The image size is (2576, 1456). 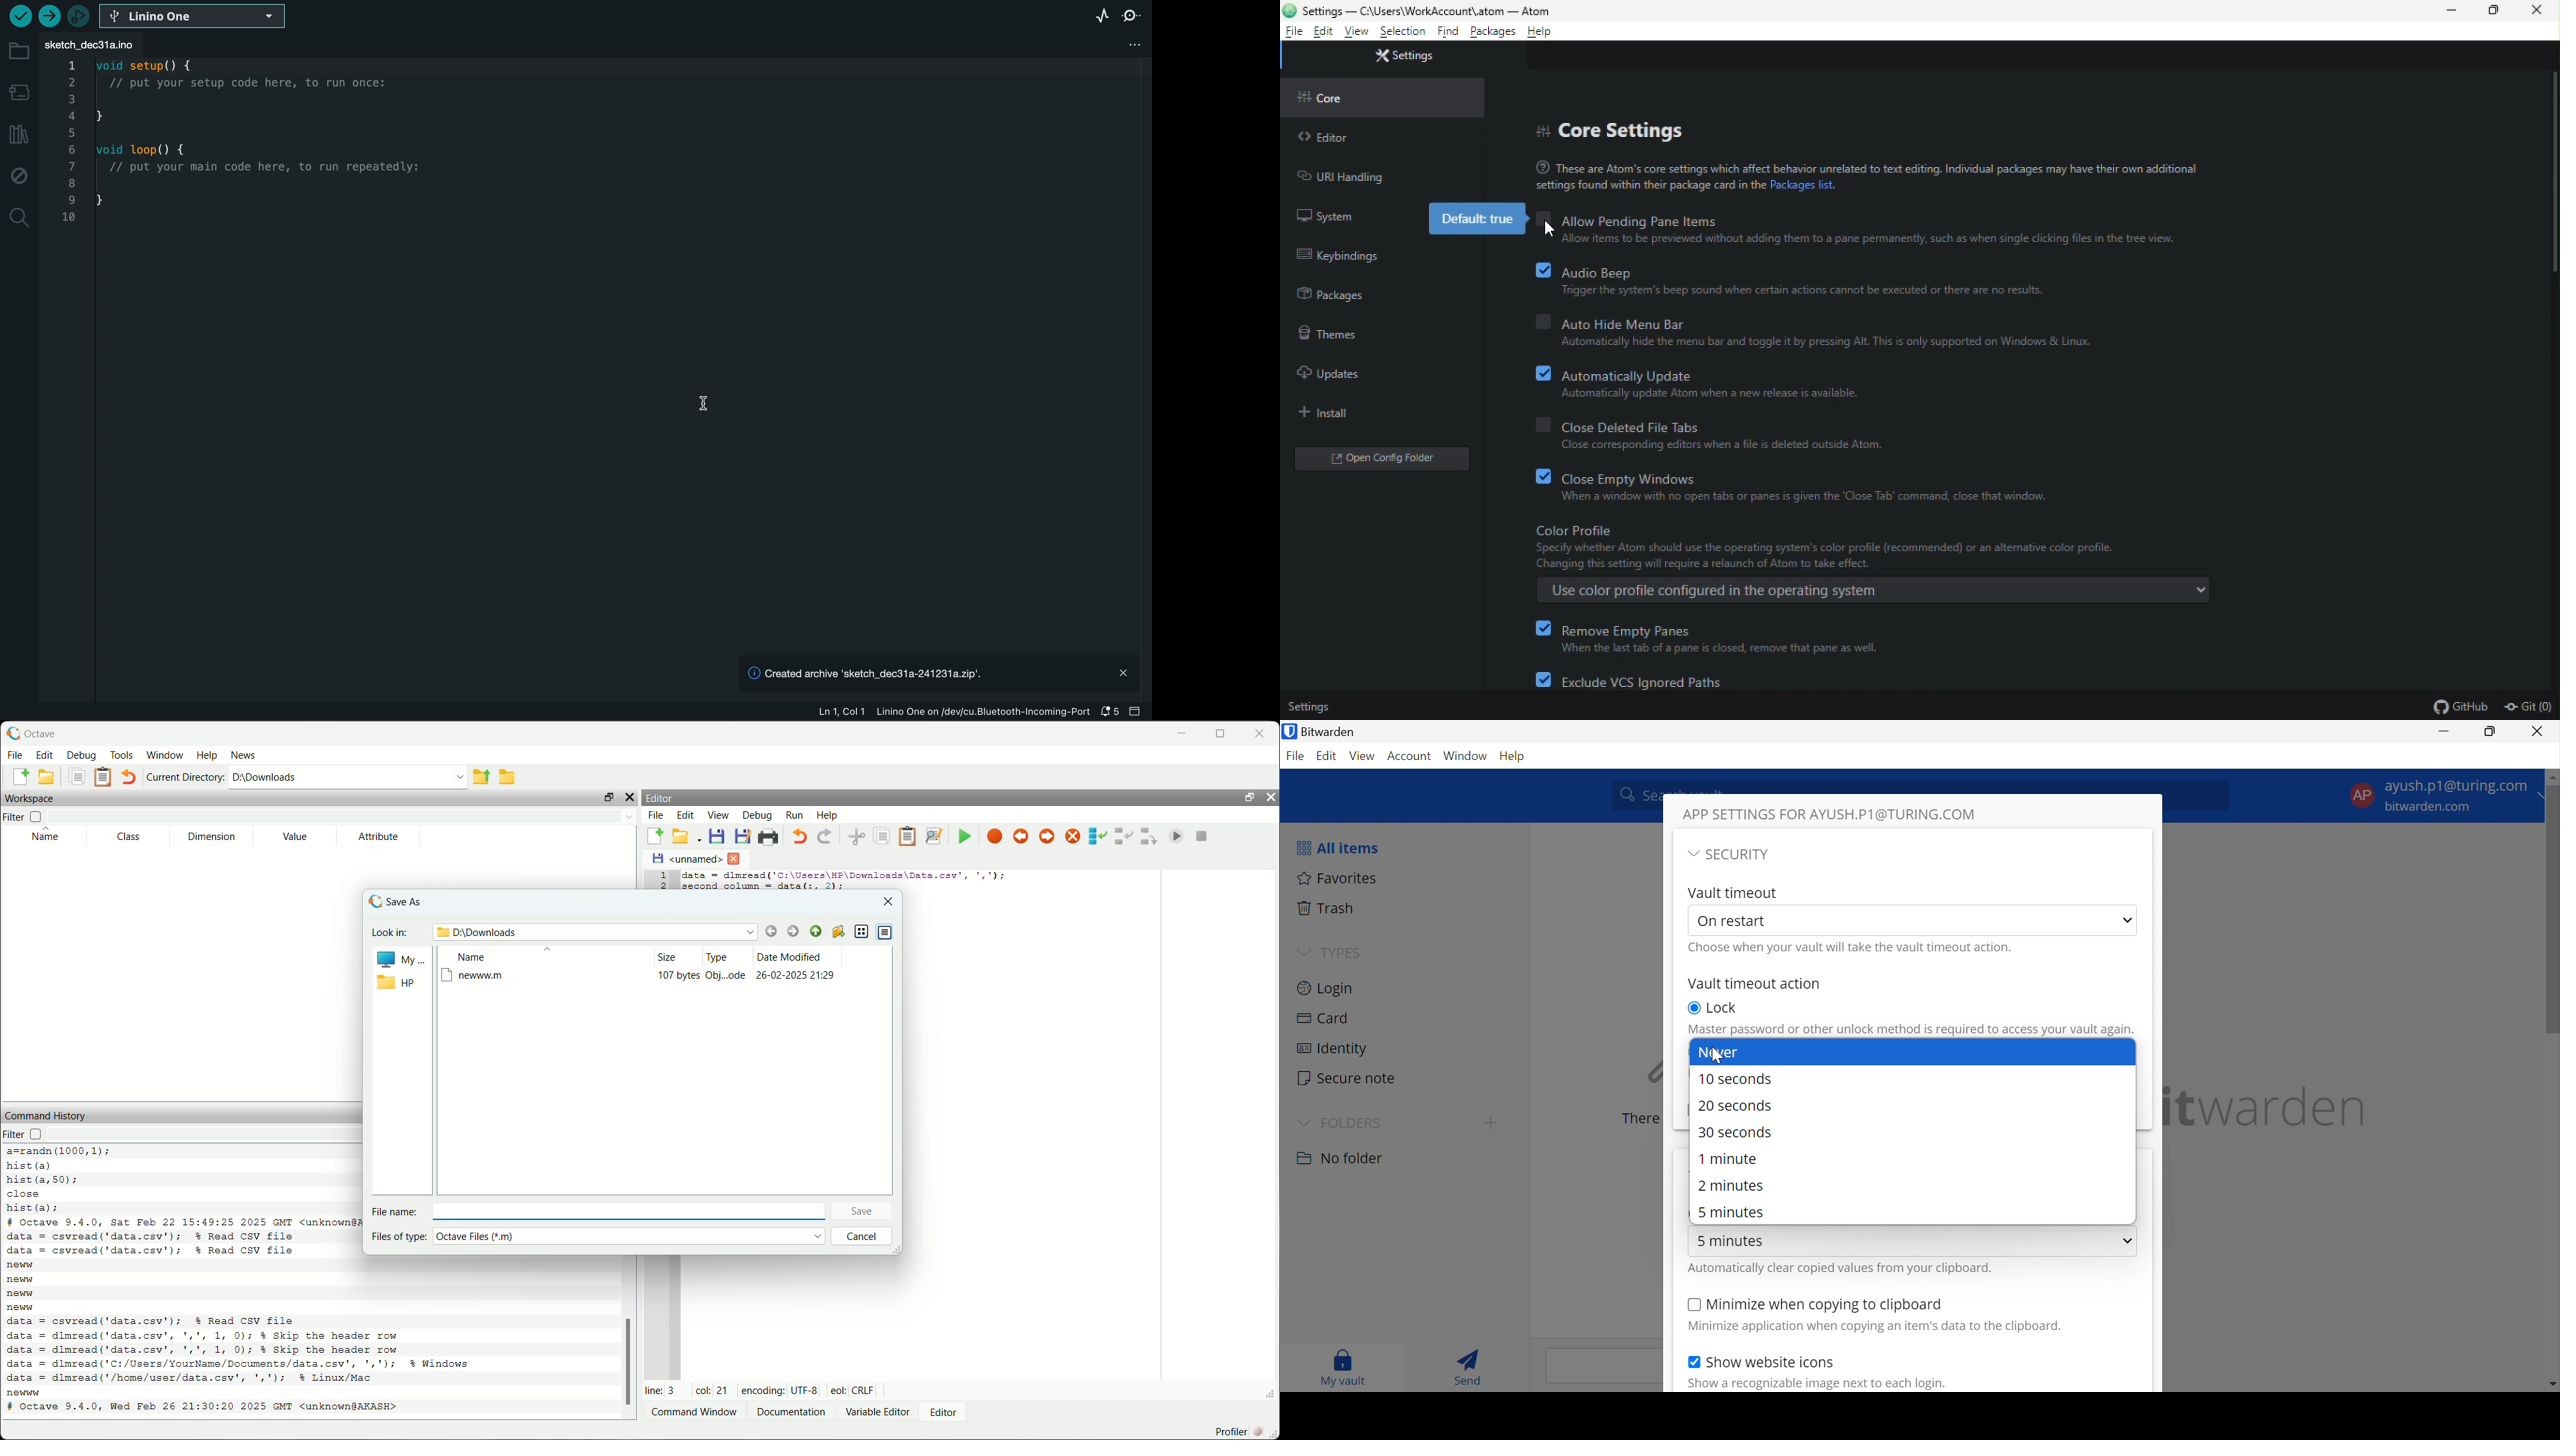 I want to click on logo, so click(x=11, y=733).